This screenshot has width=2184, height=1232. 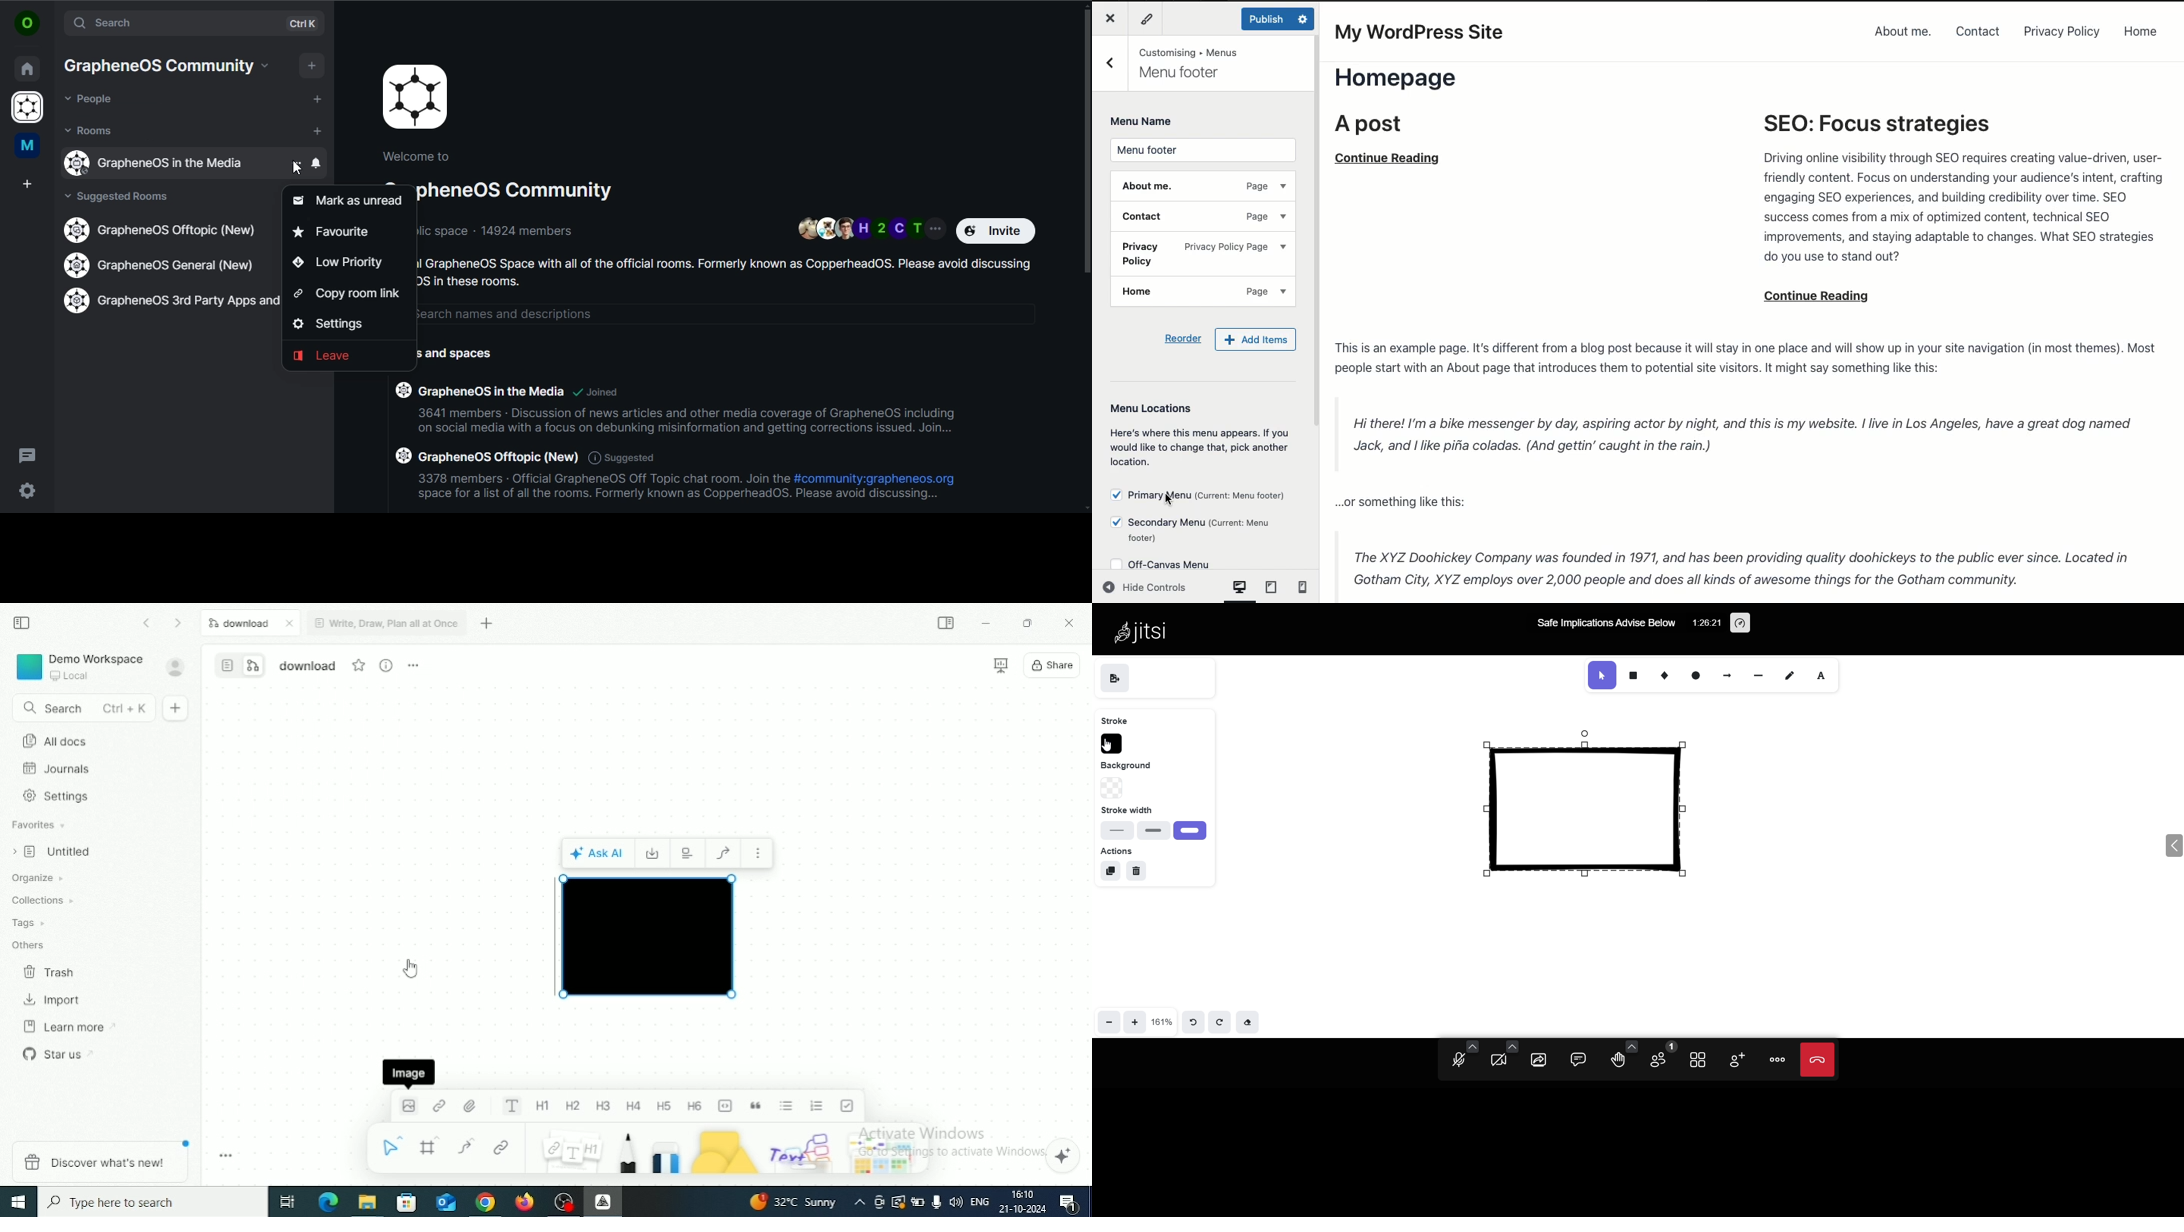 What do you see at coordinates (40, 825) in the screenshot?
I see `Favorites` at bounding box center [40, 825].